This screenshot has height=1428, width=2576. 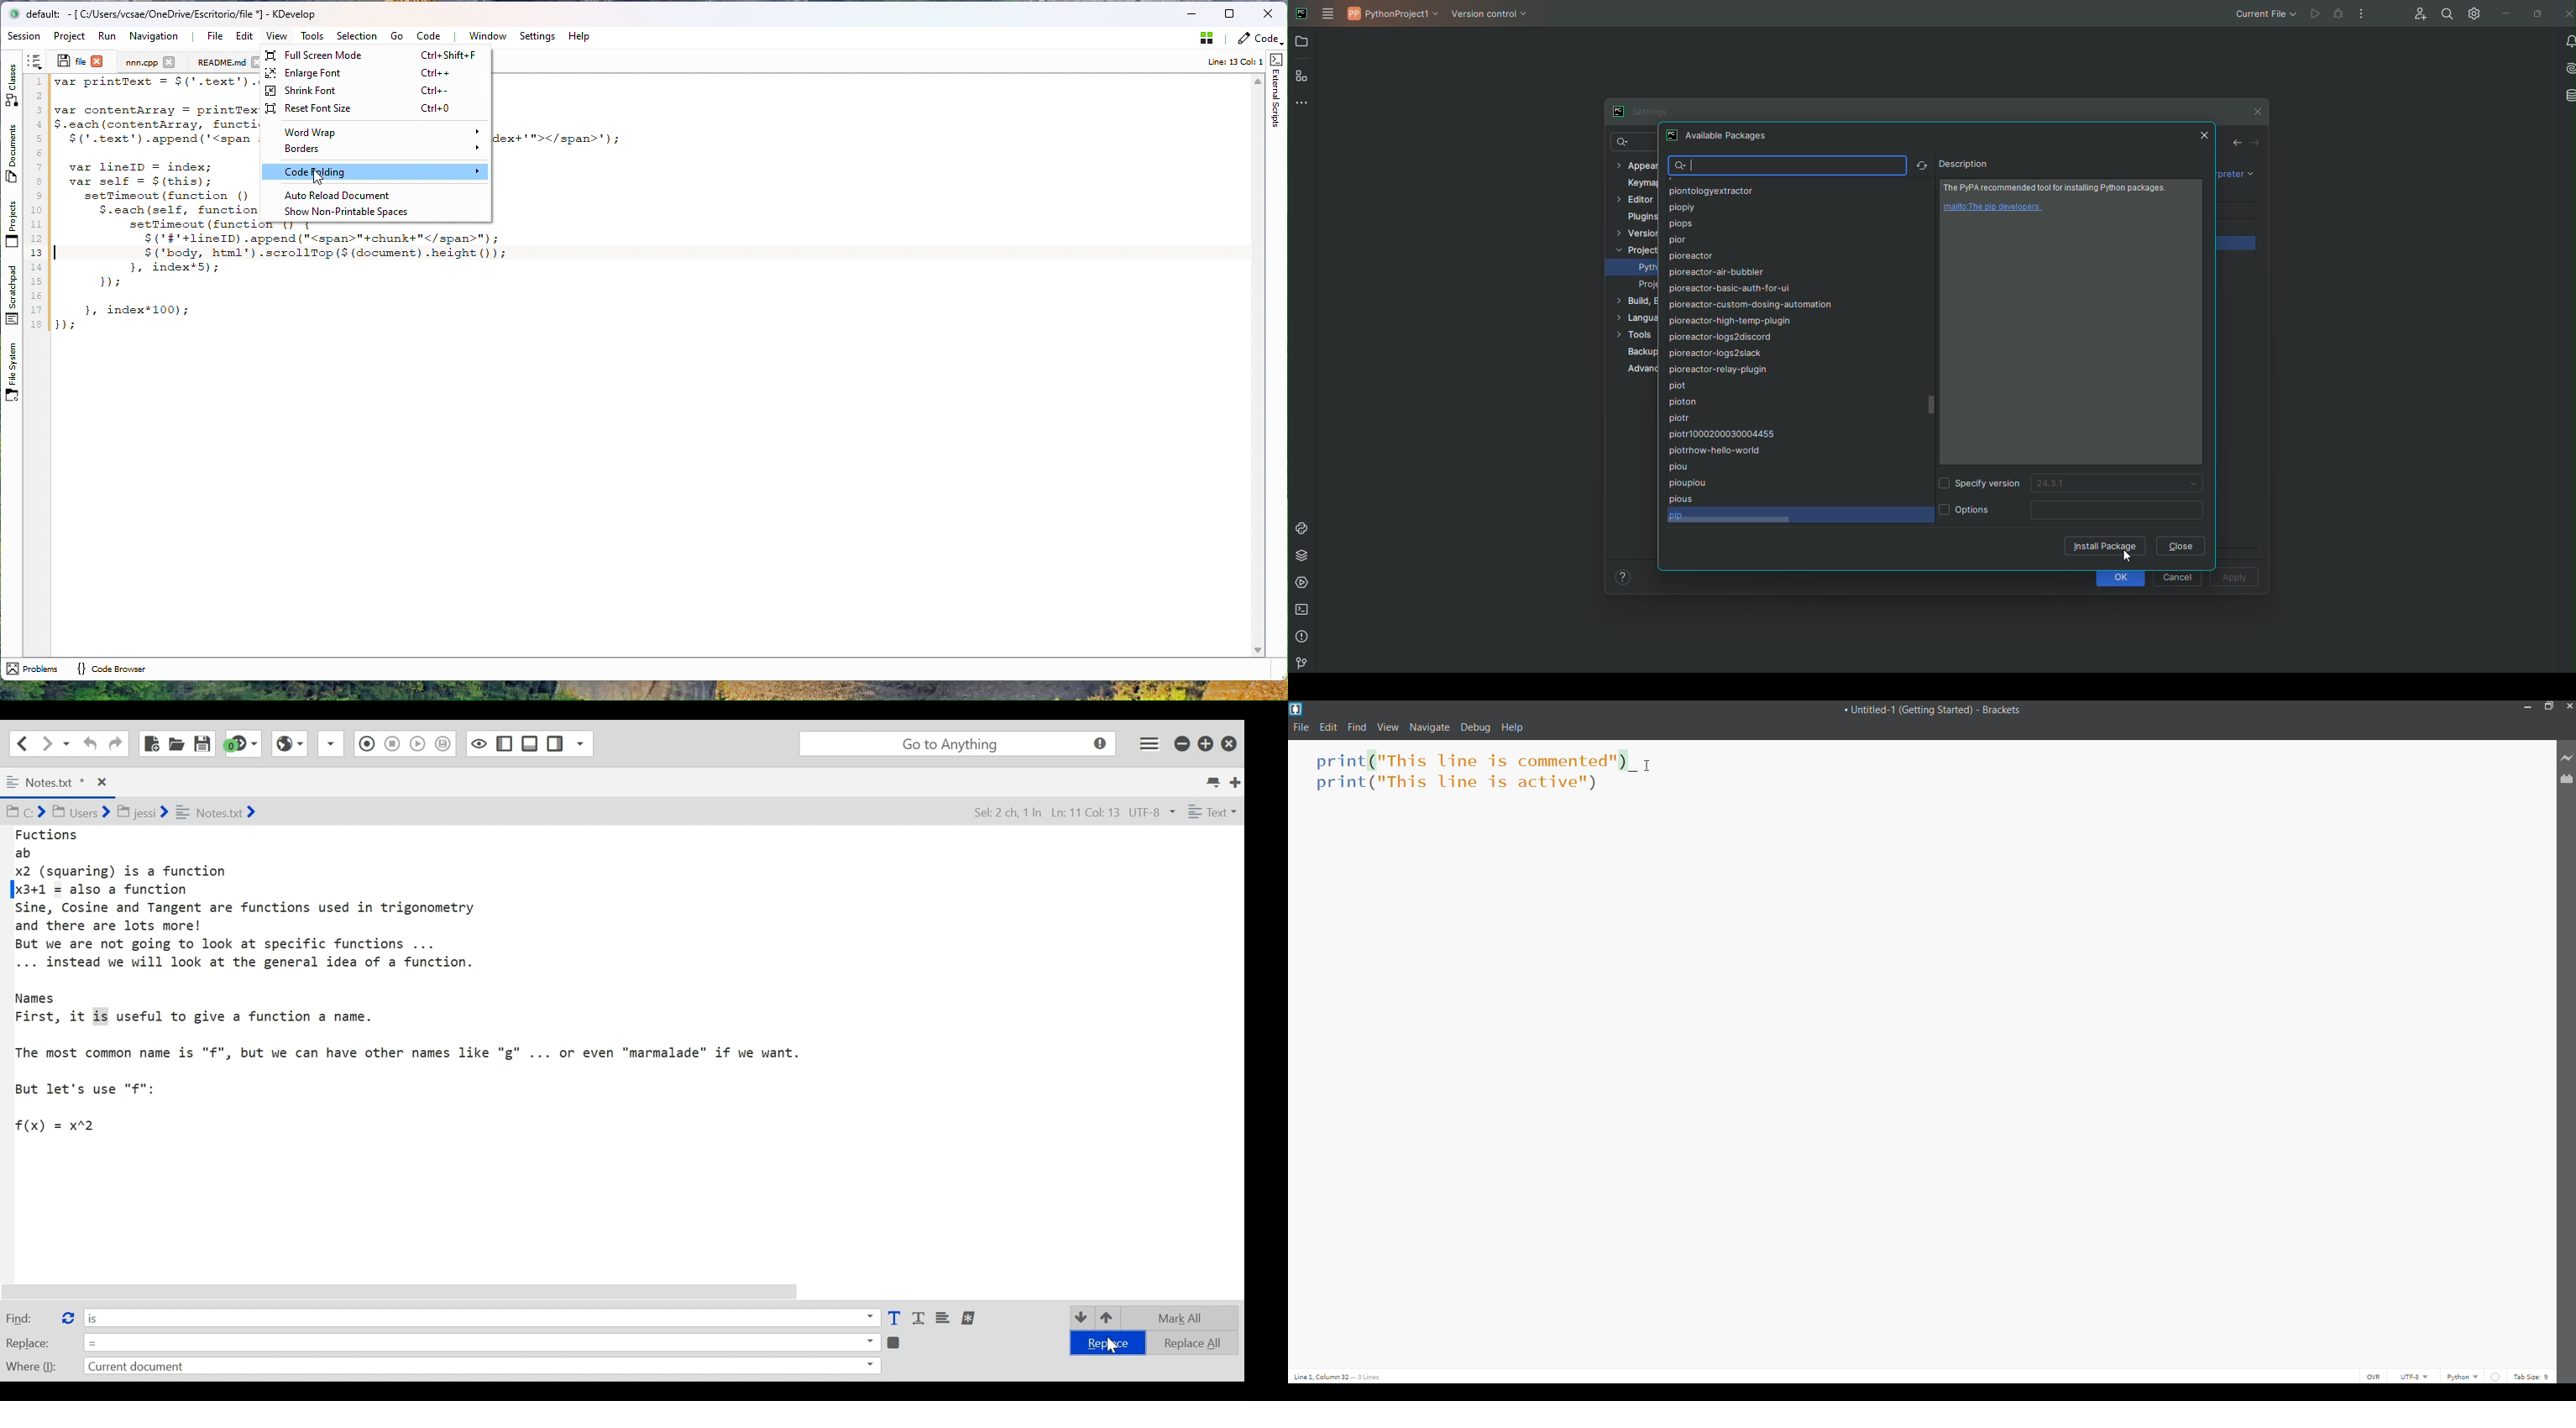 I want to click on pior, so click(x=1685, y=241).